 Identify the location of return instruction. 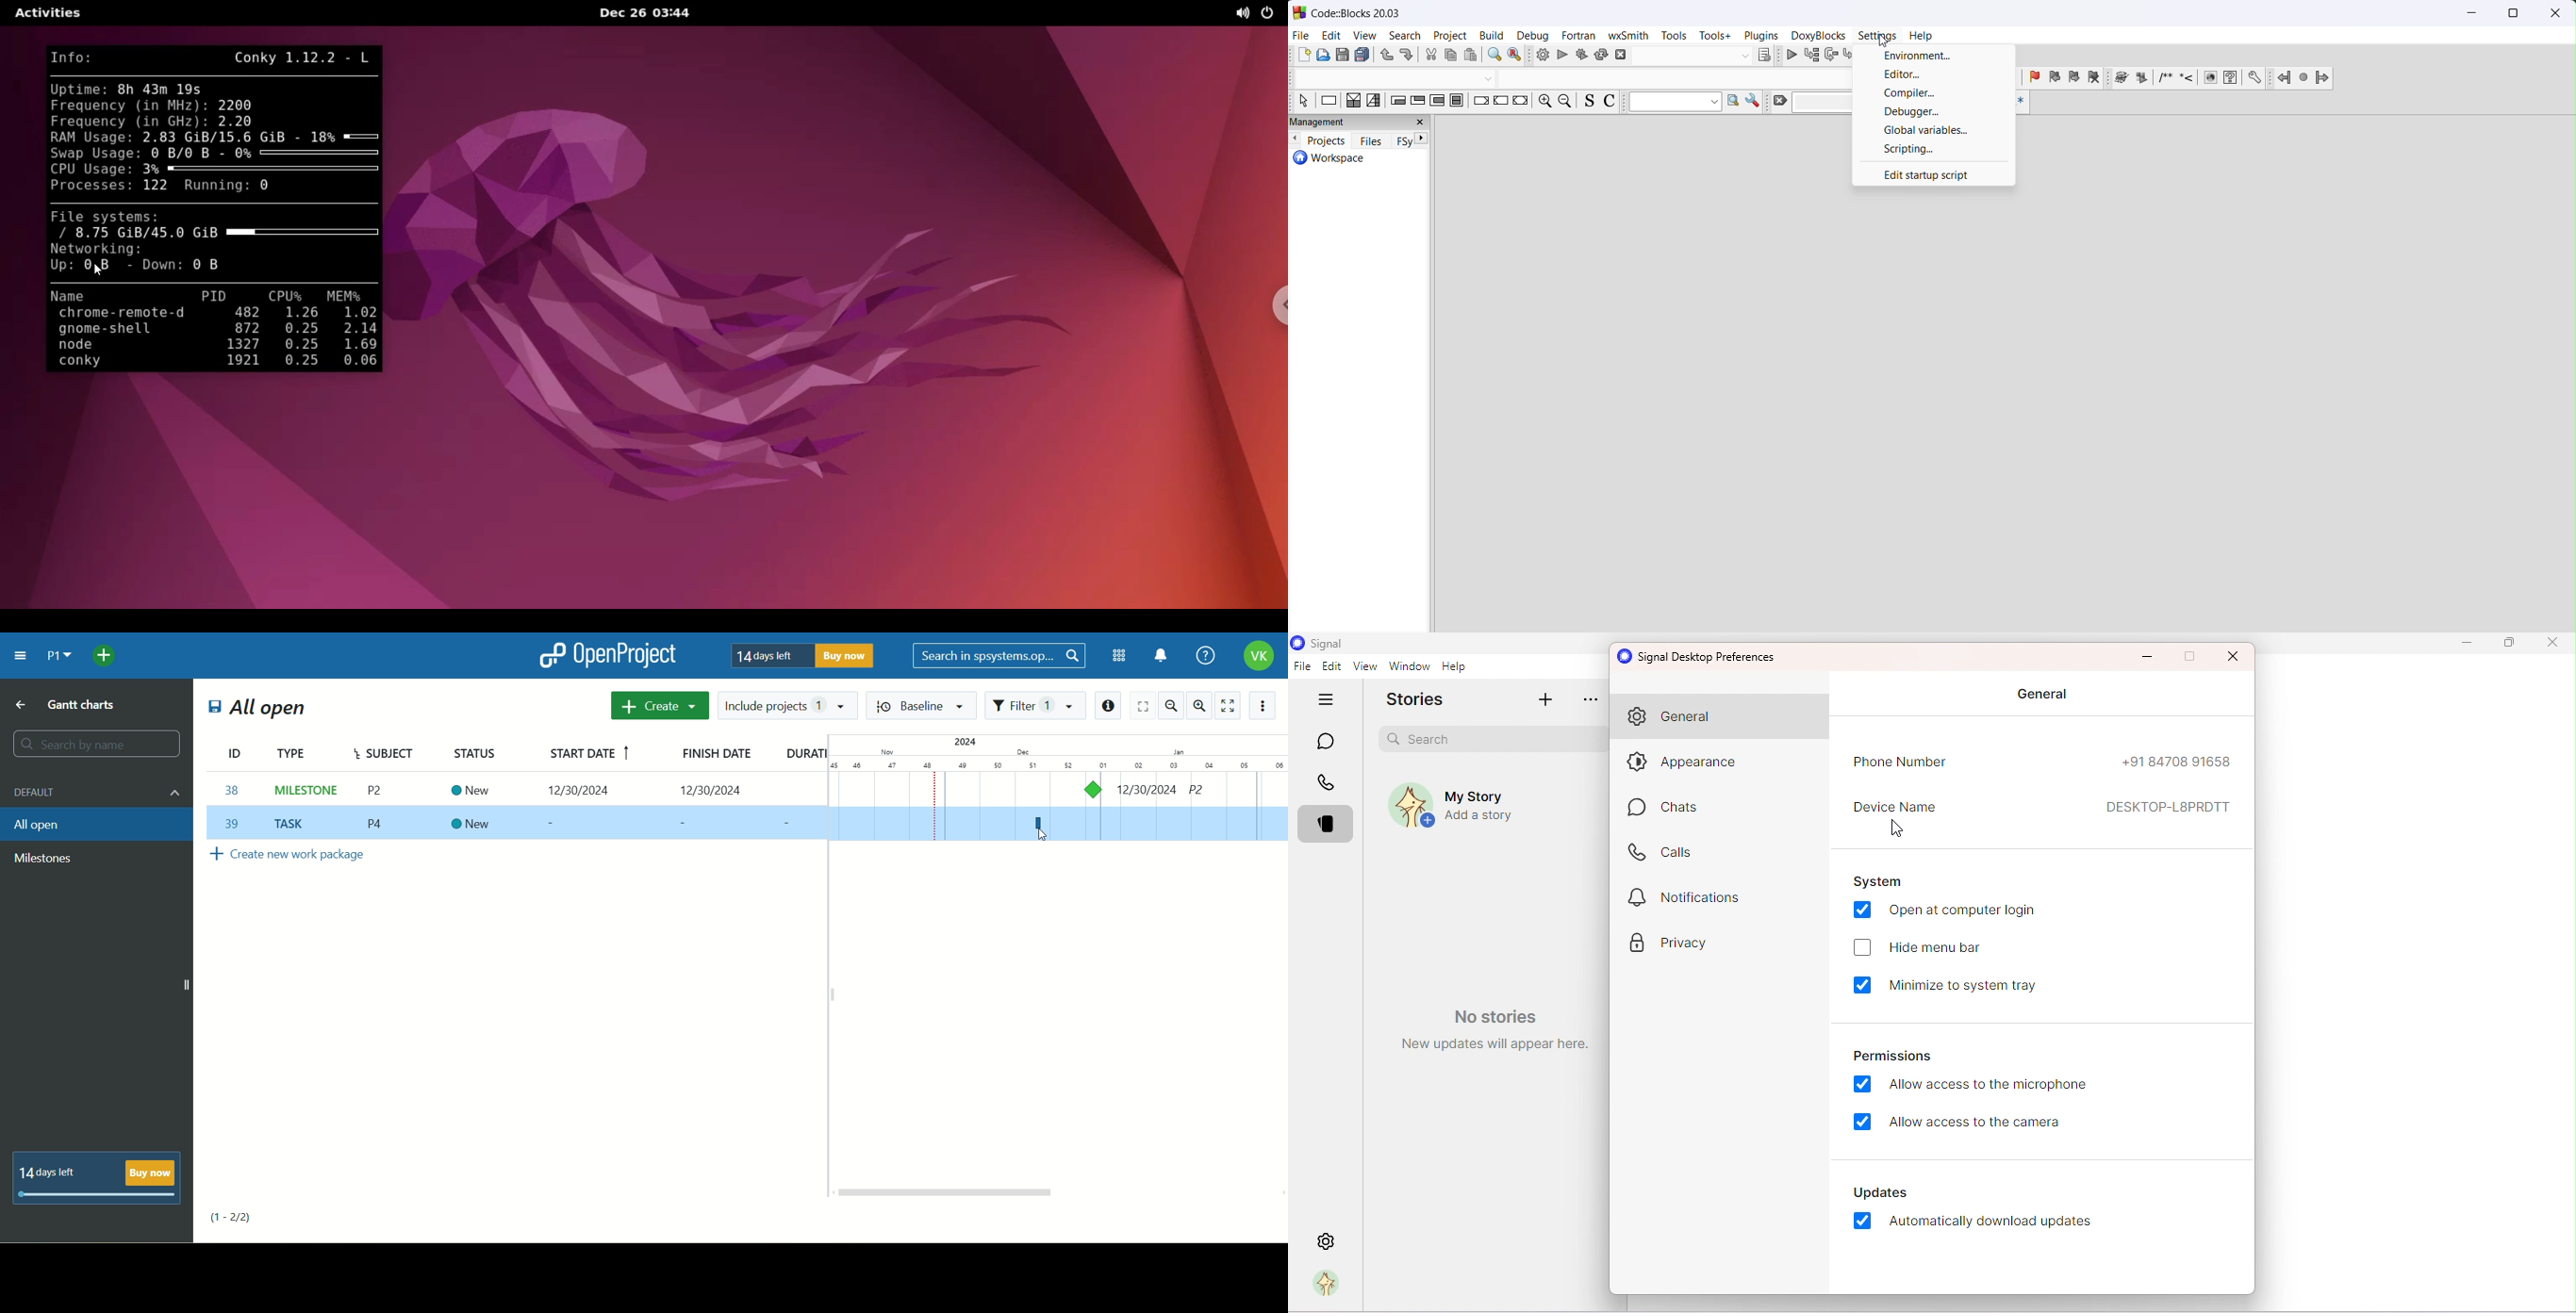
(1520, 102).